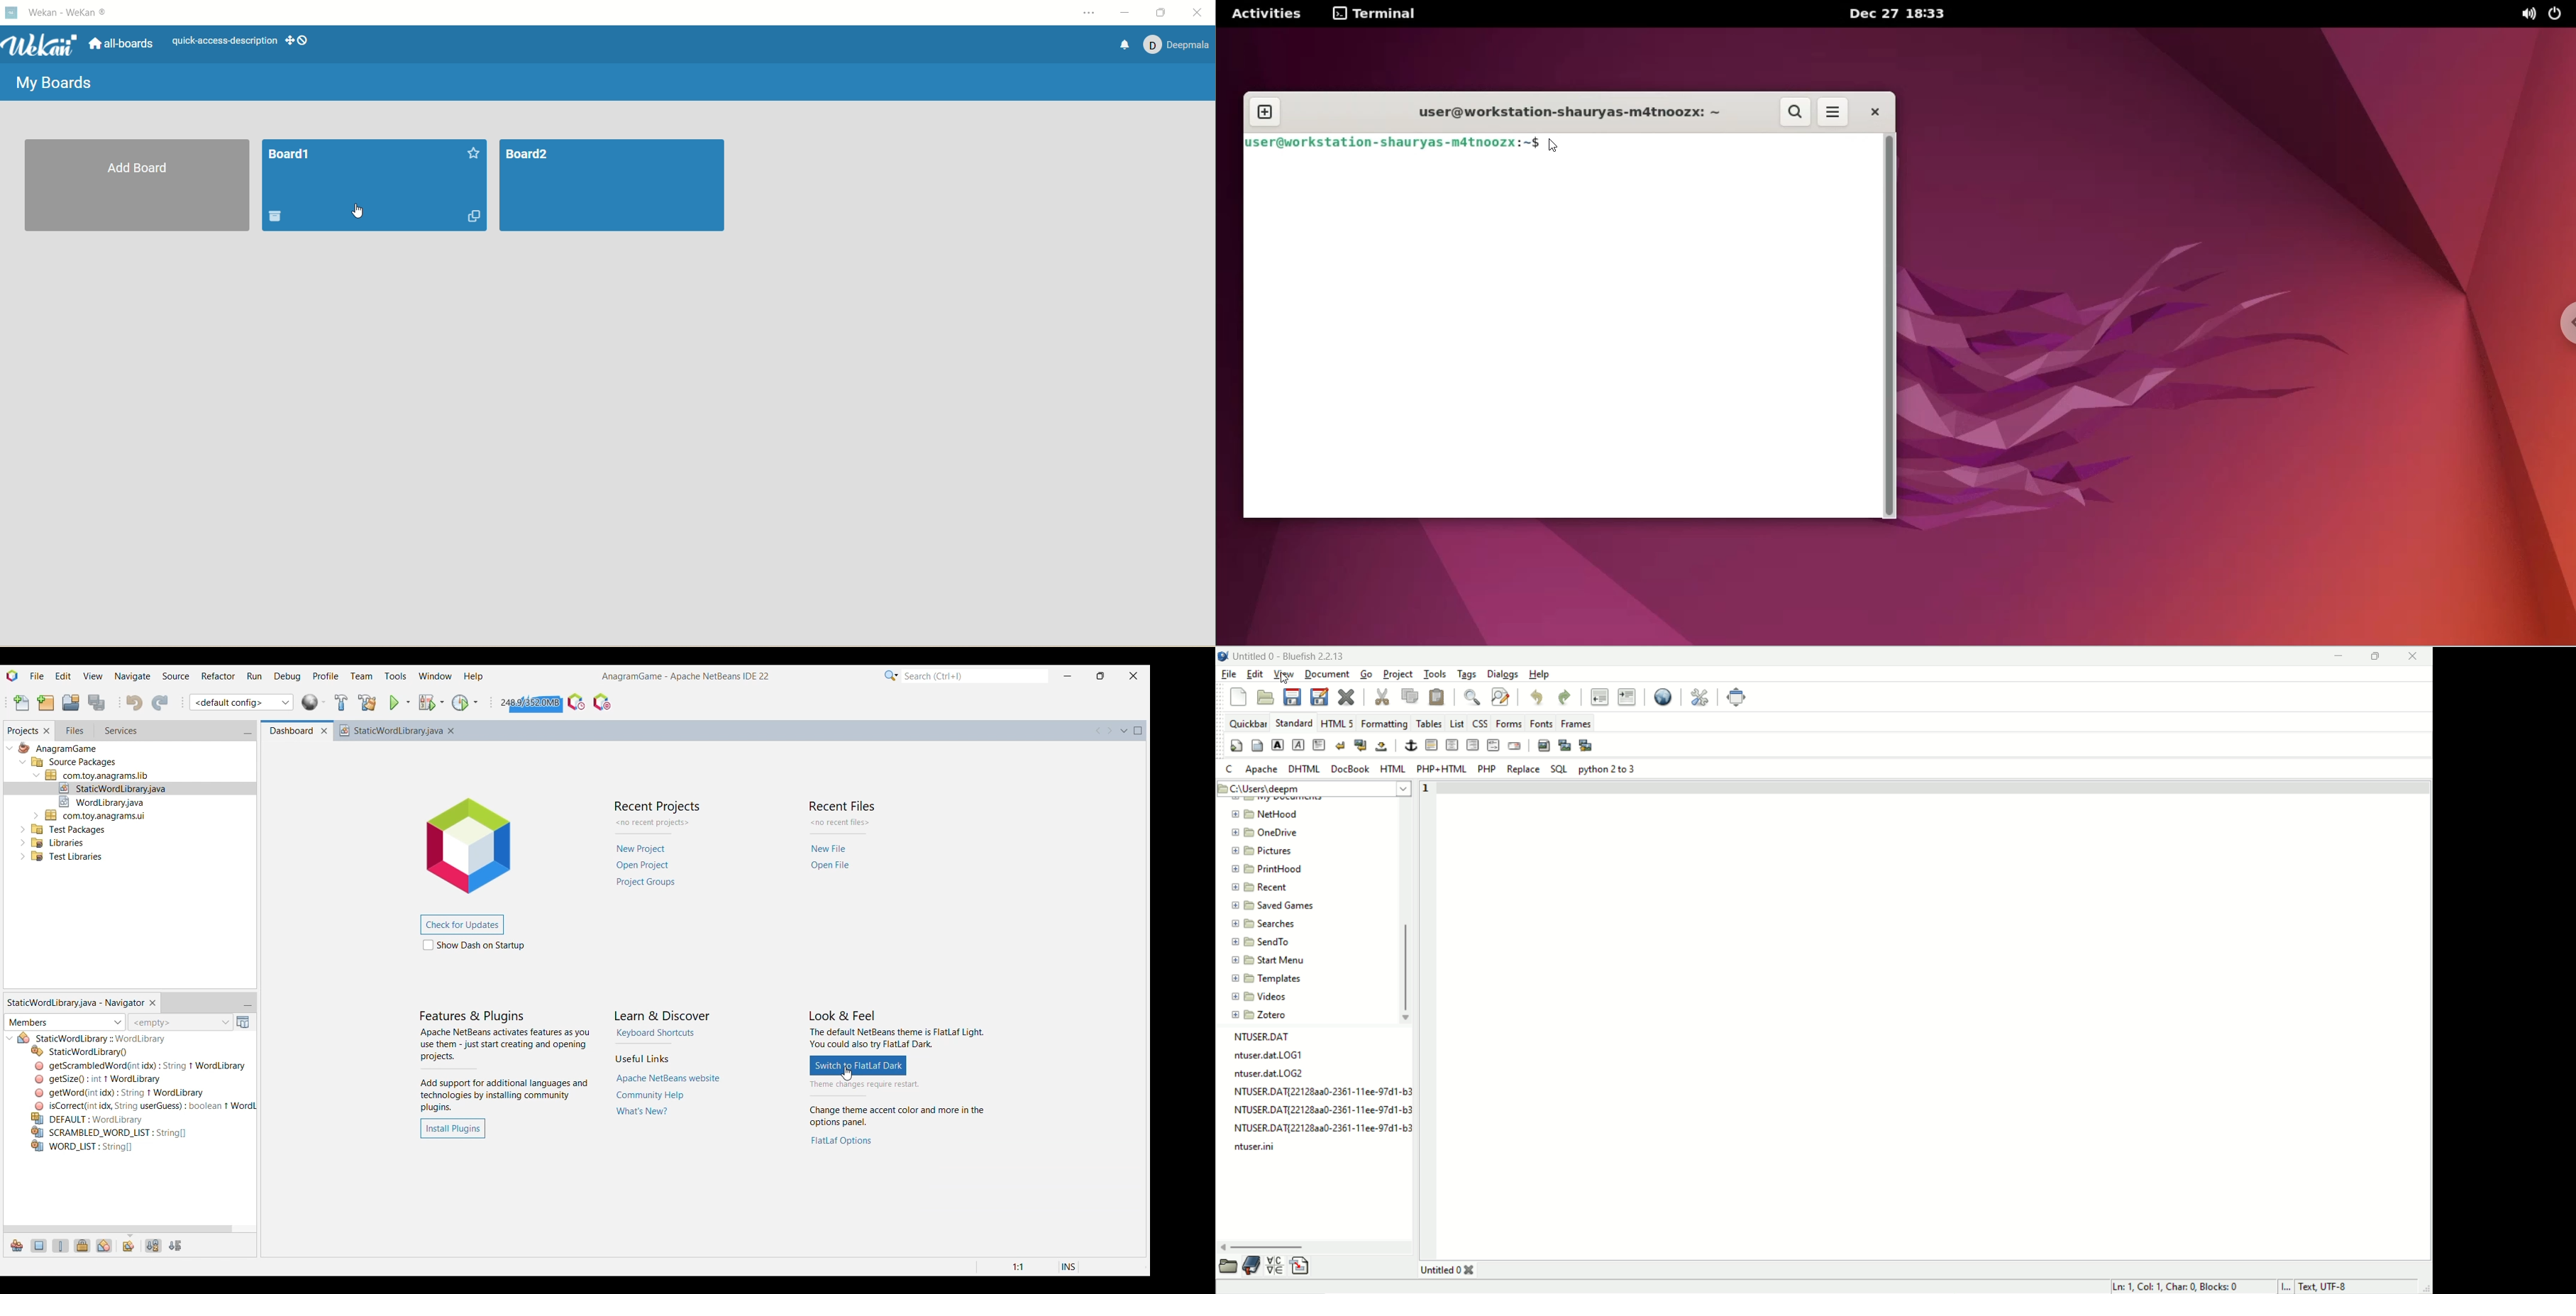  I want to click on open file, so click(1266, 696).